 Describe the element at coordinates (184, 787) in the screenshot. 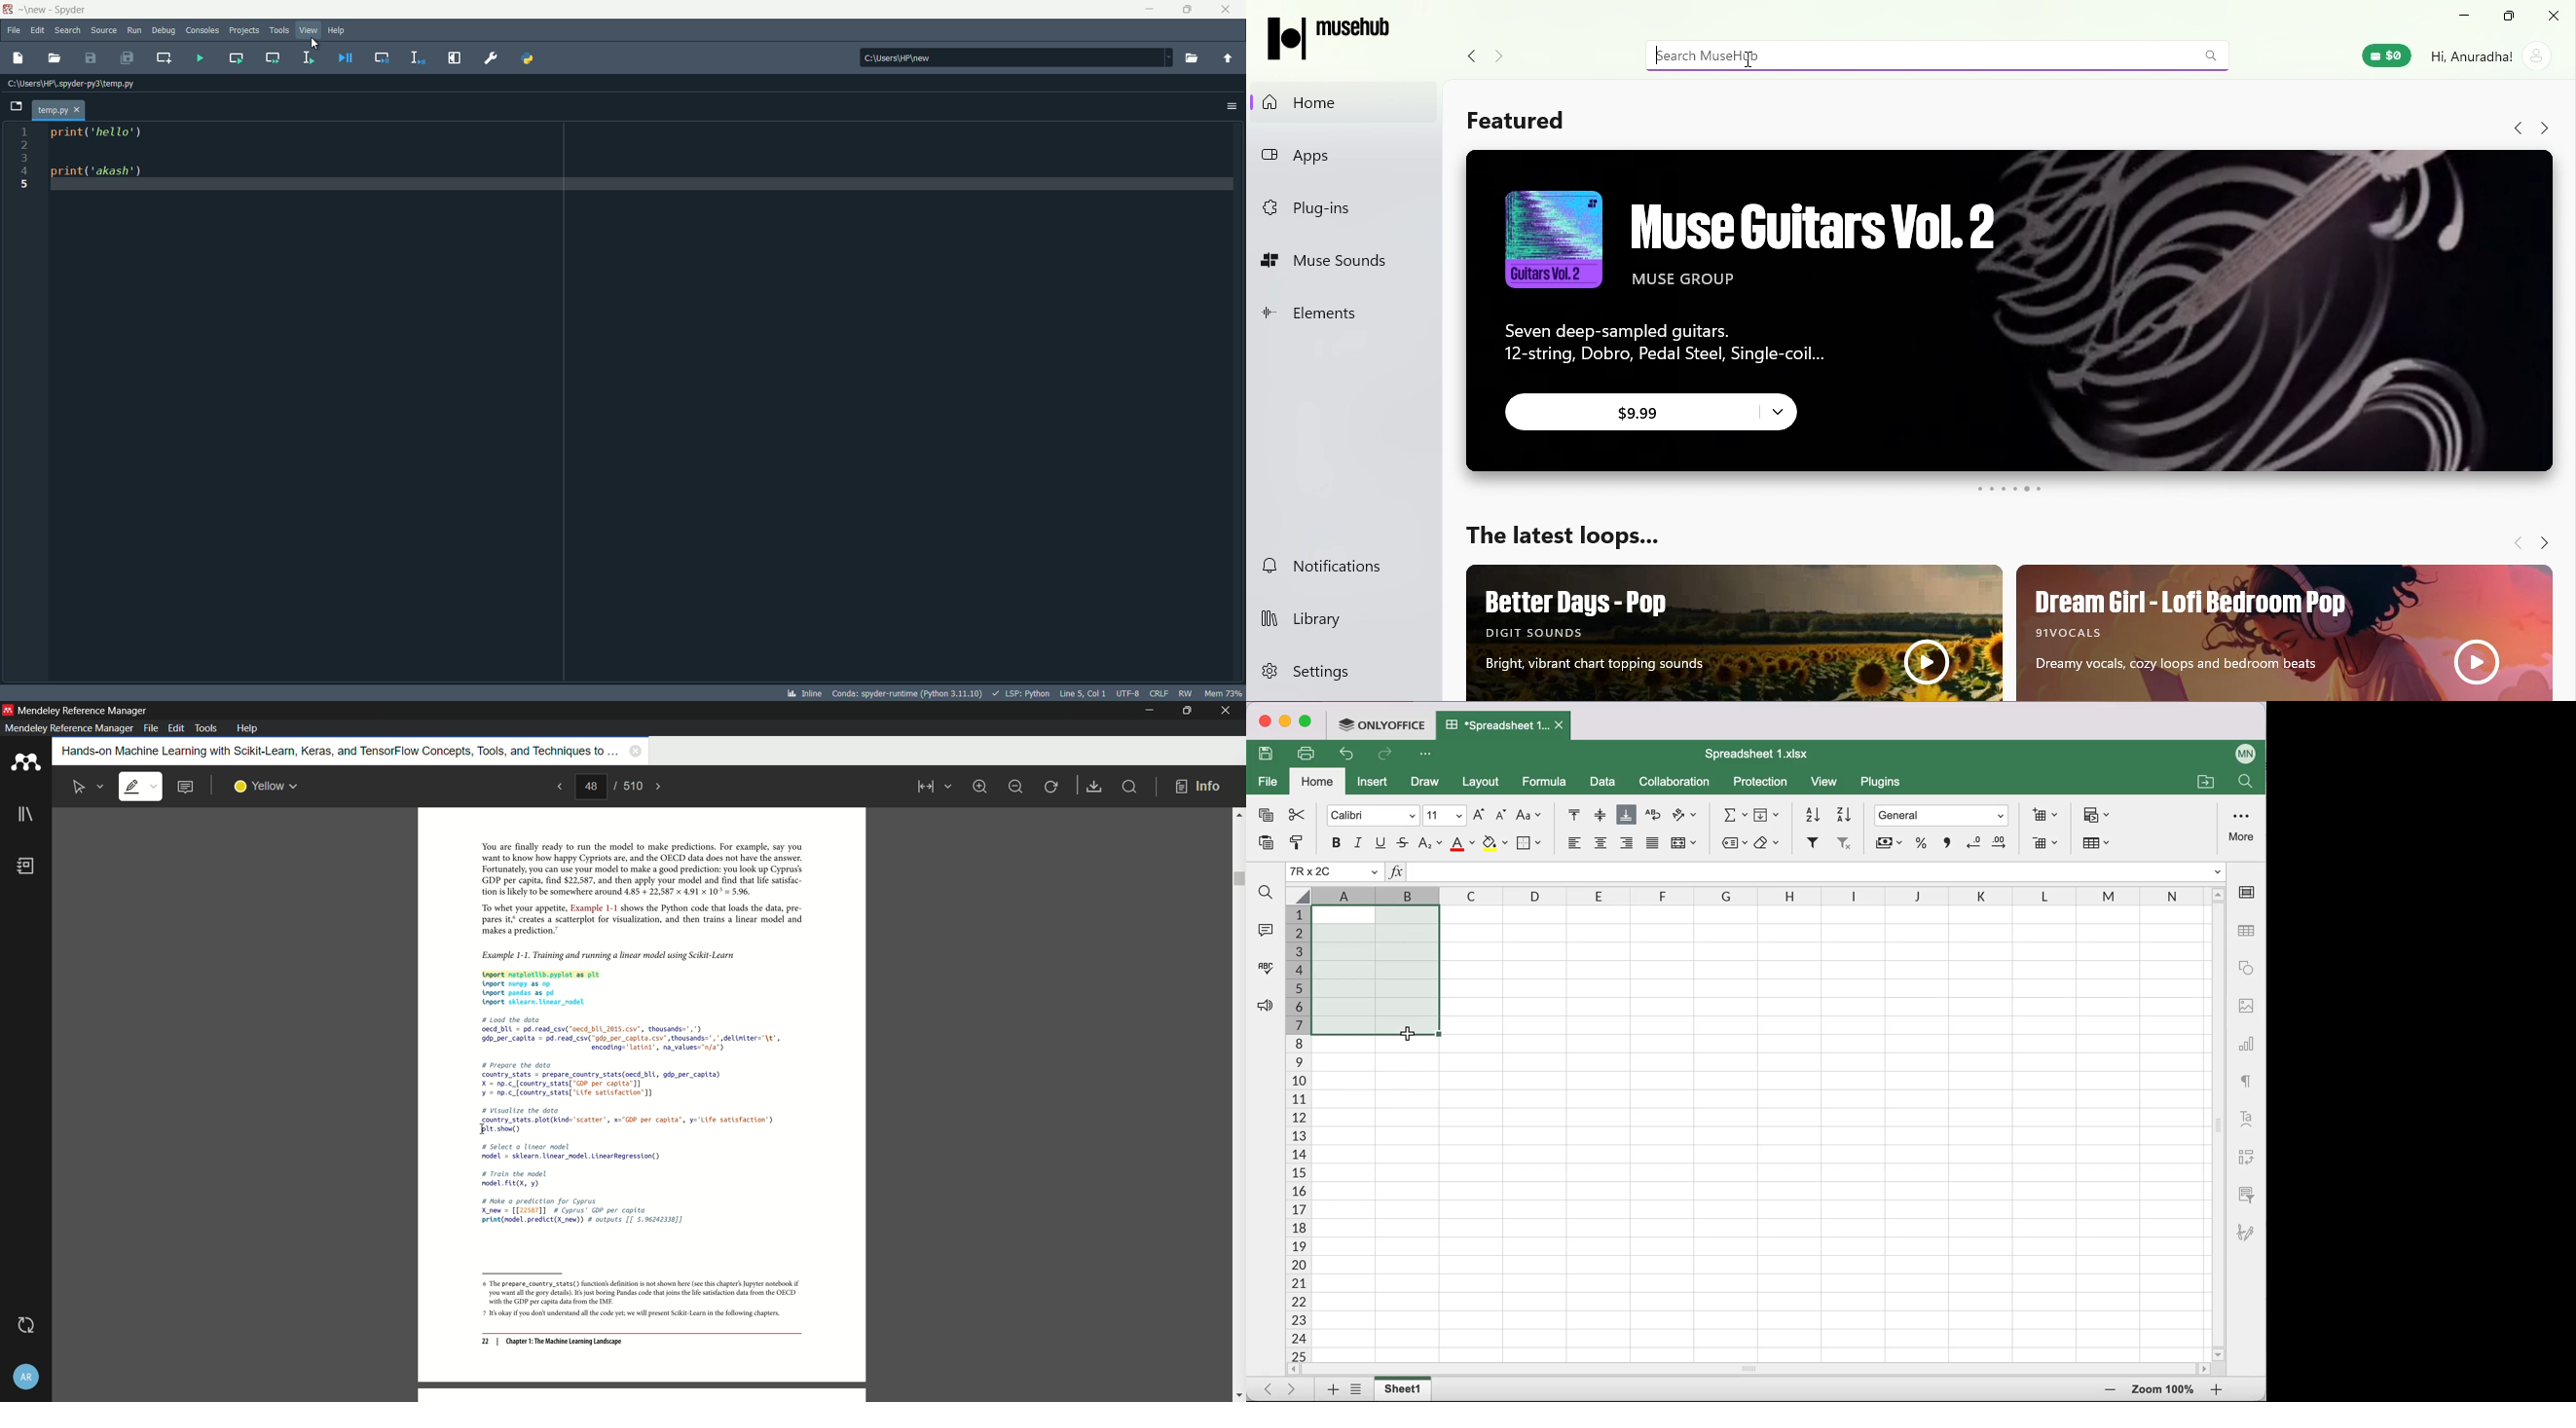

I see `add note` at that location.